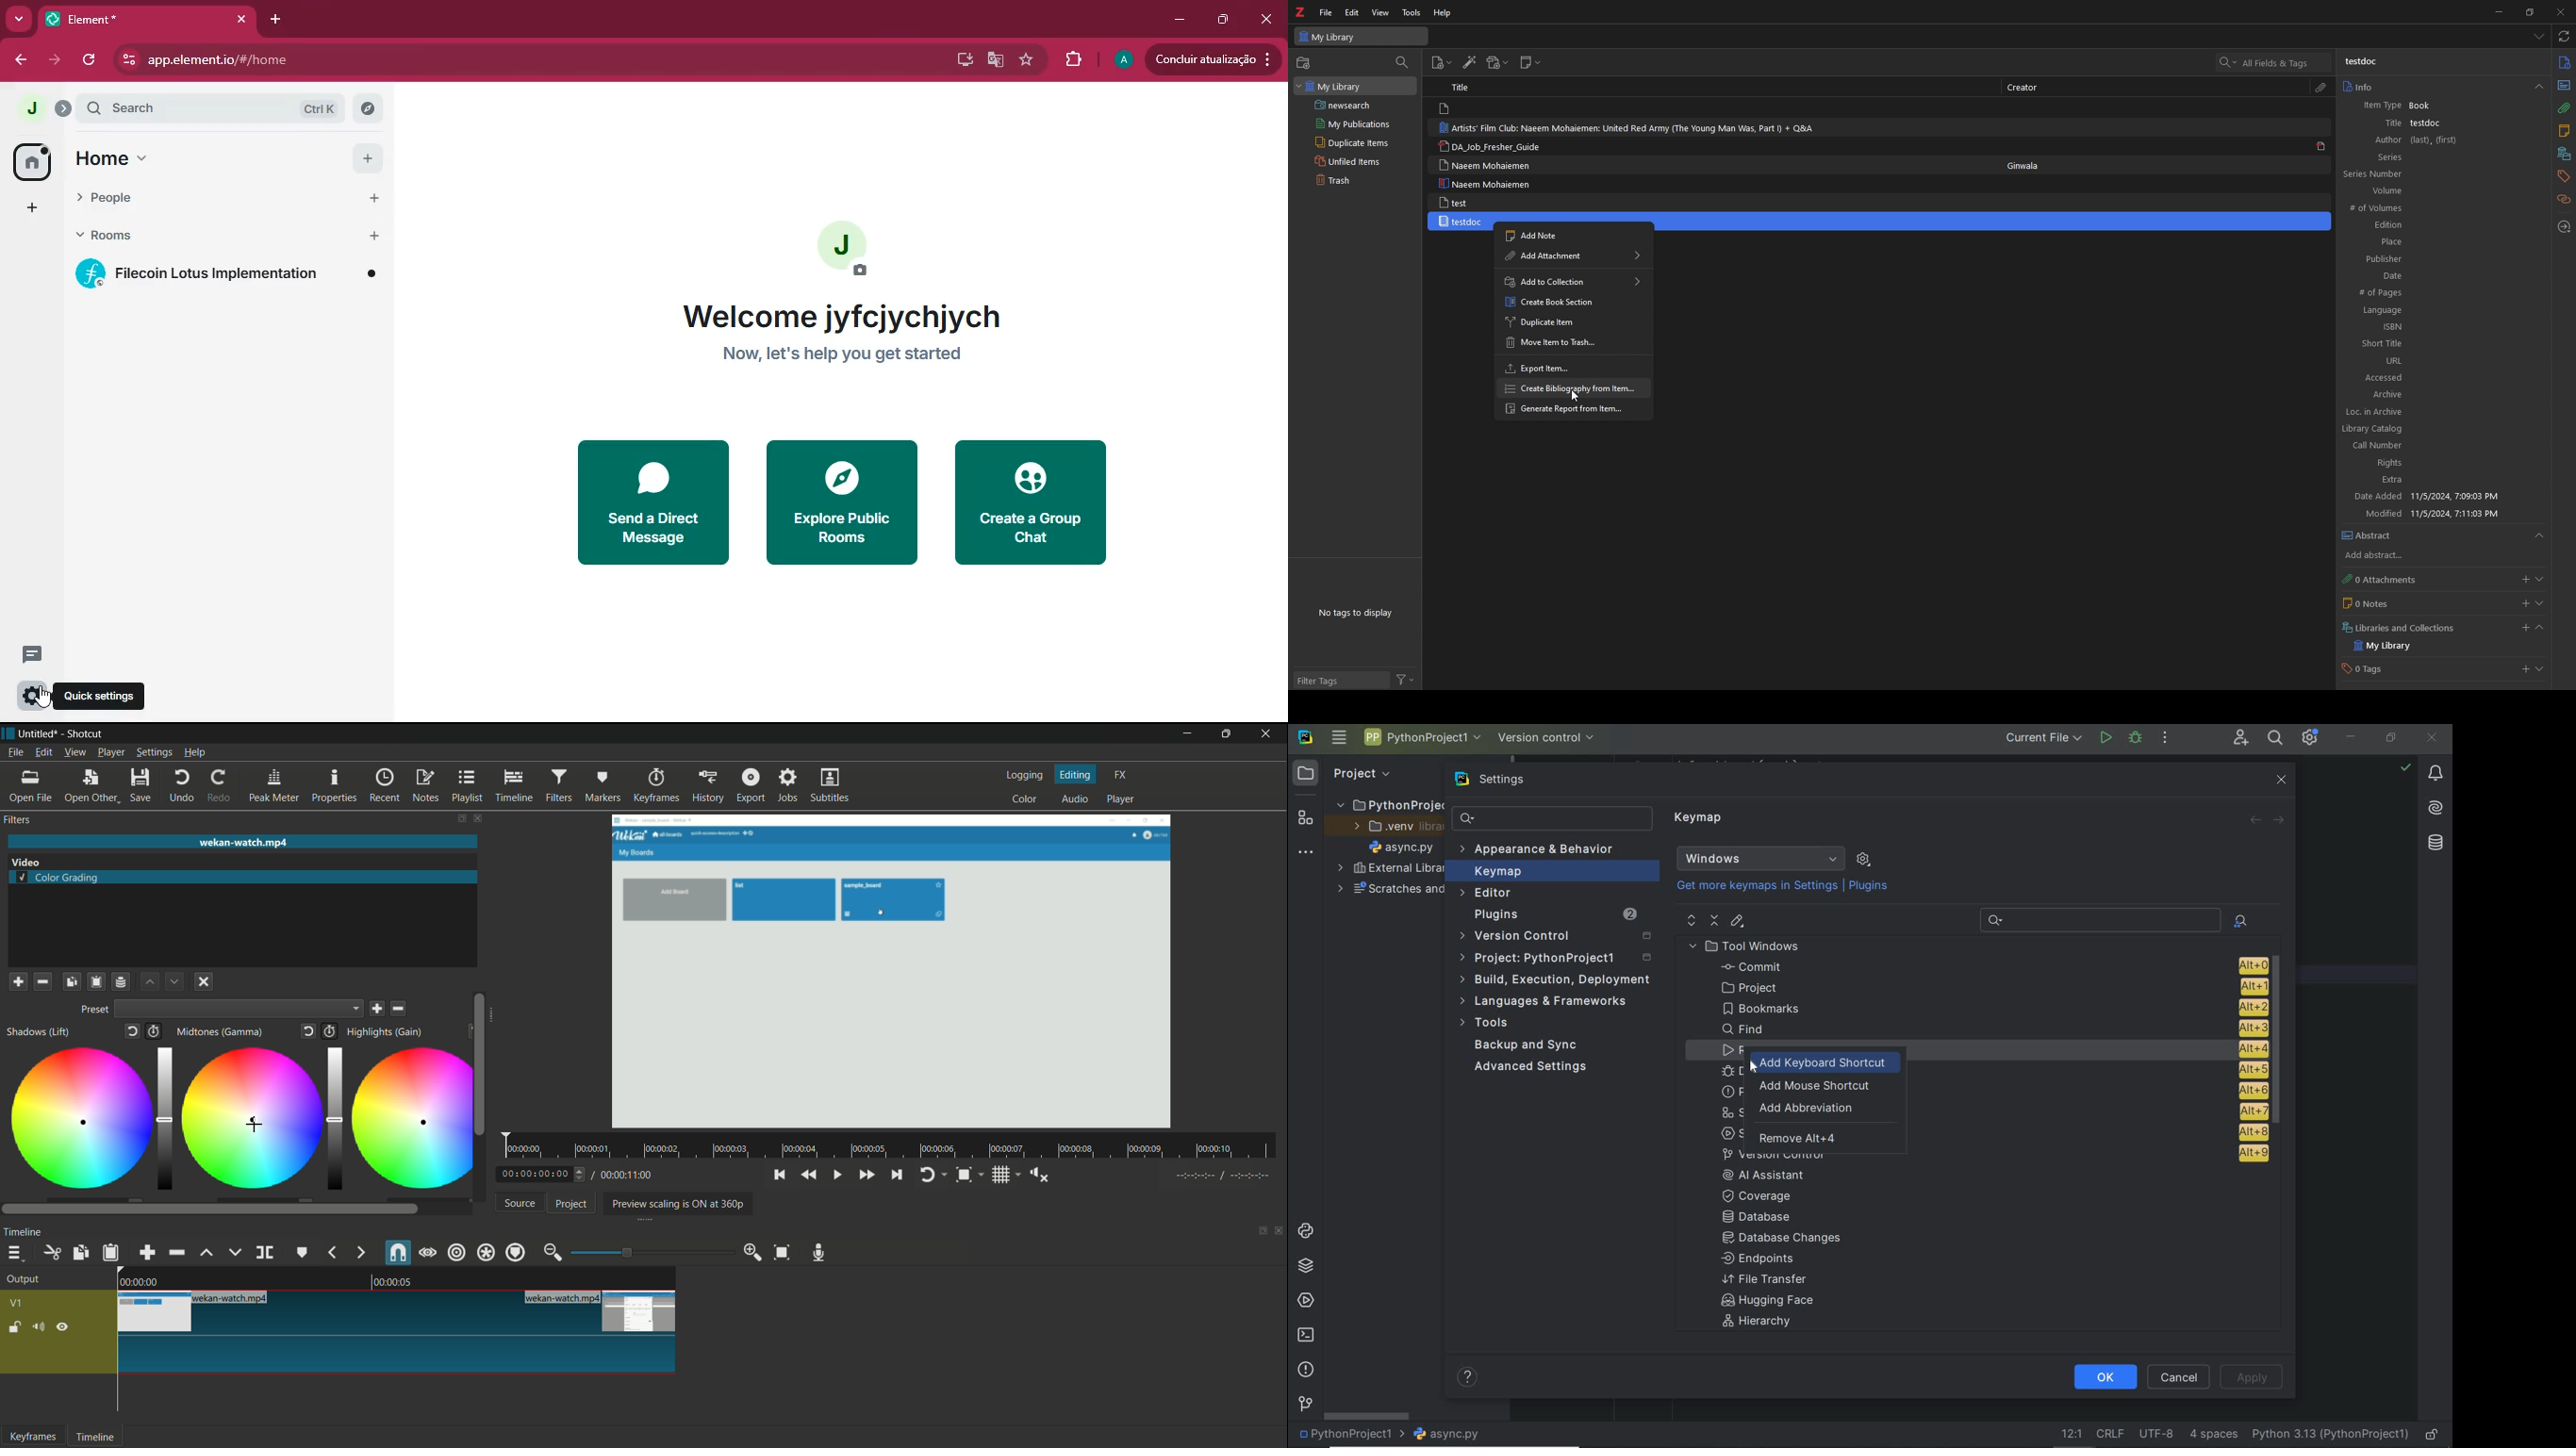 This screenshot has width=2576, height=1456. Describe the element at coordinates (1765, 1279) in the screenshot. I see `File Transfer` at that location.